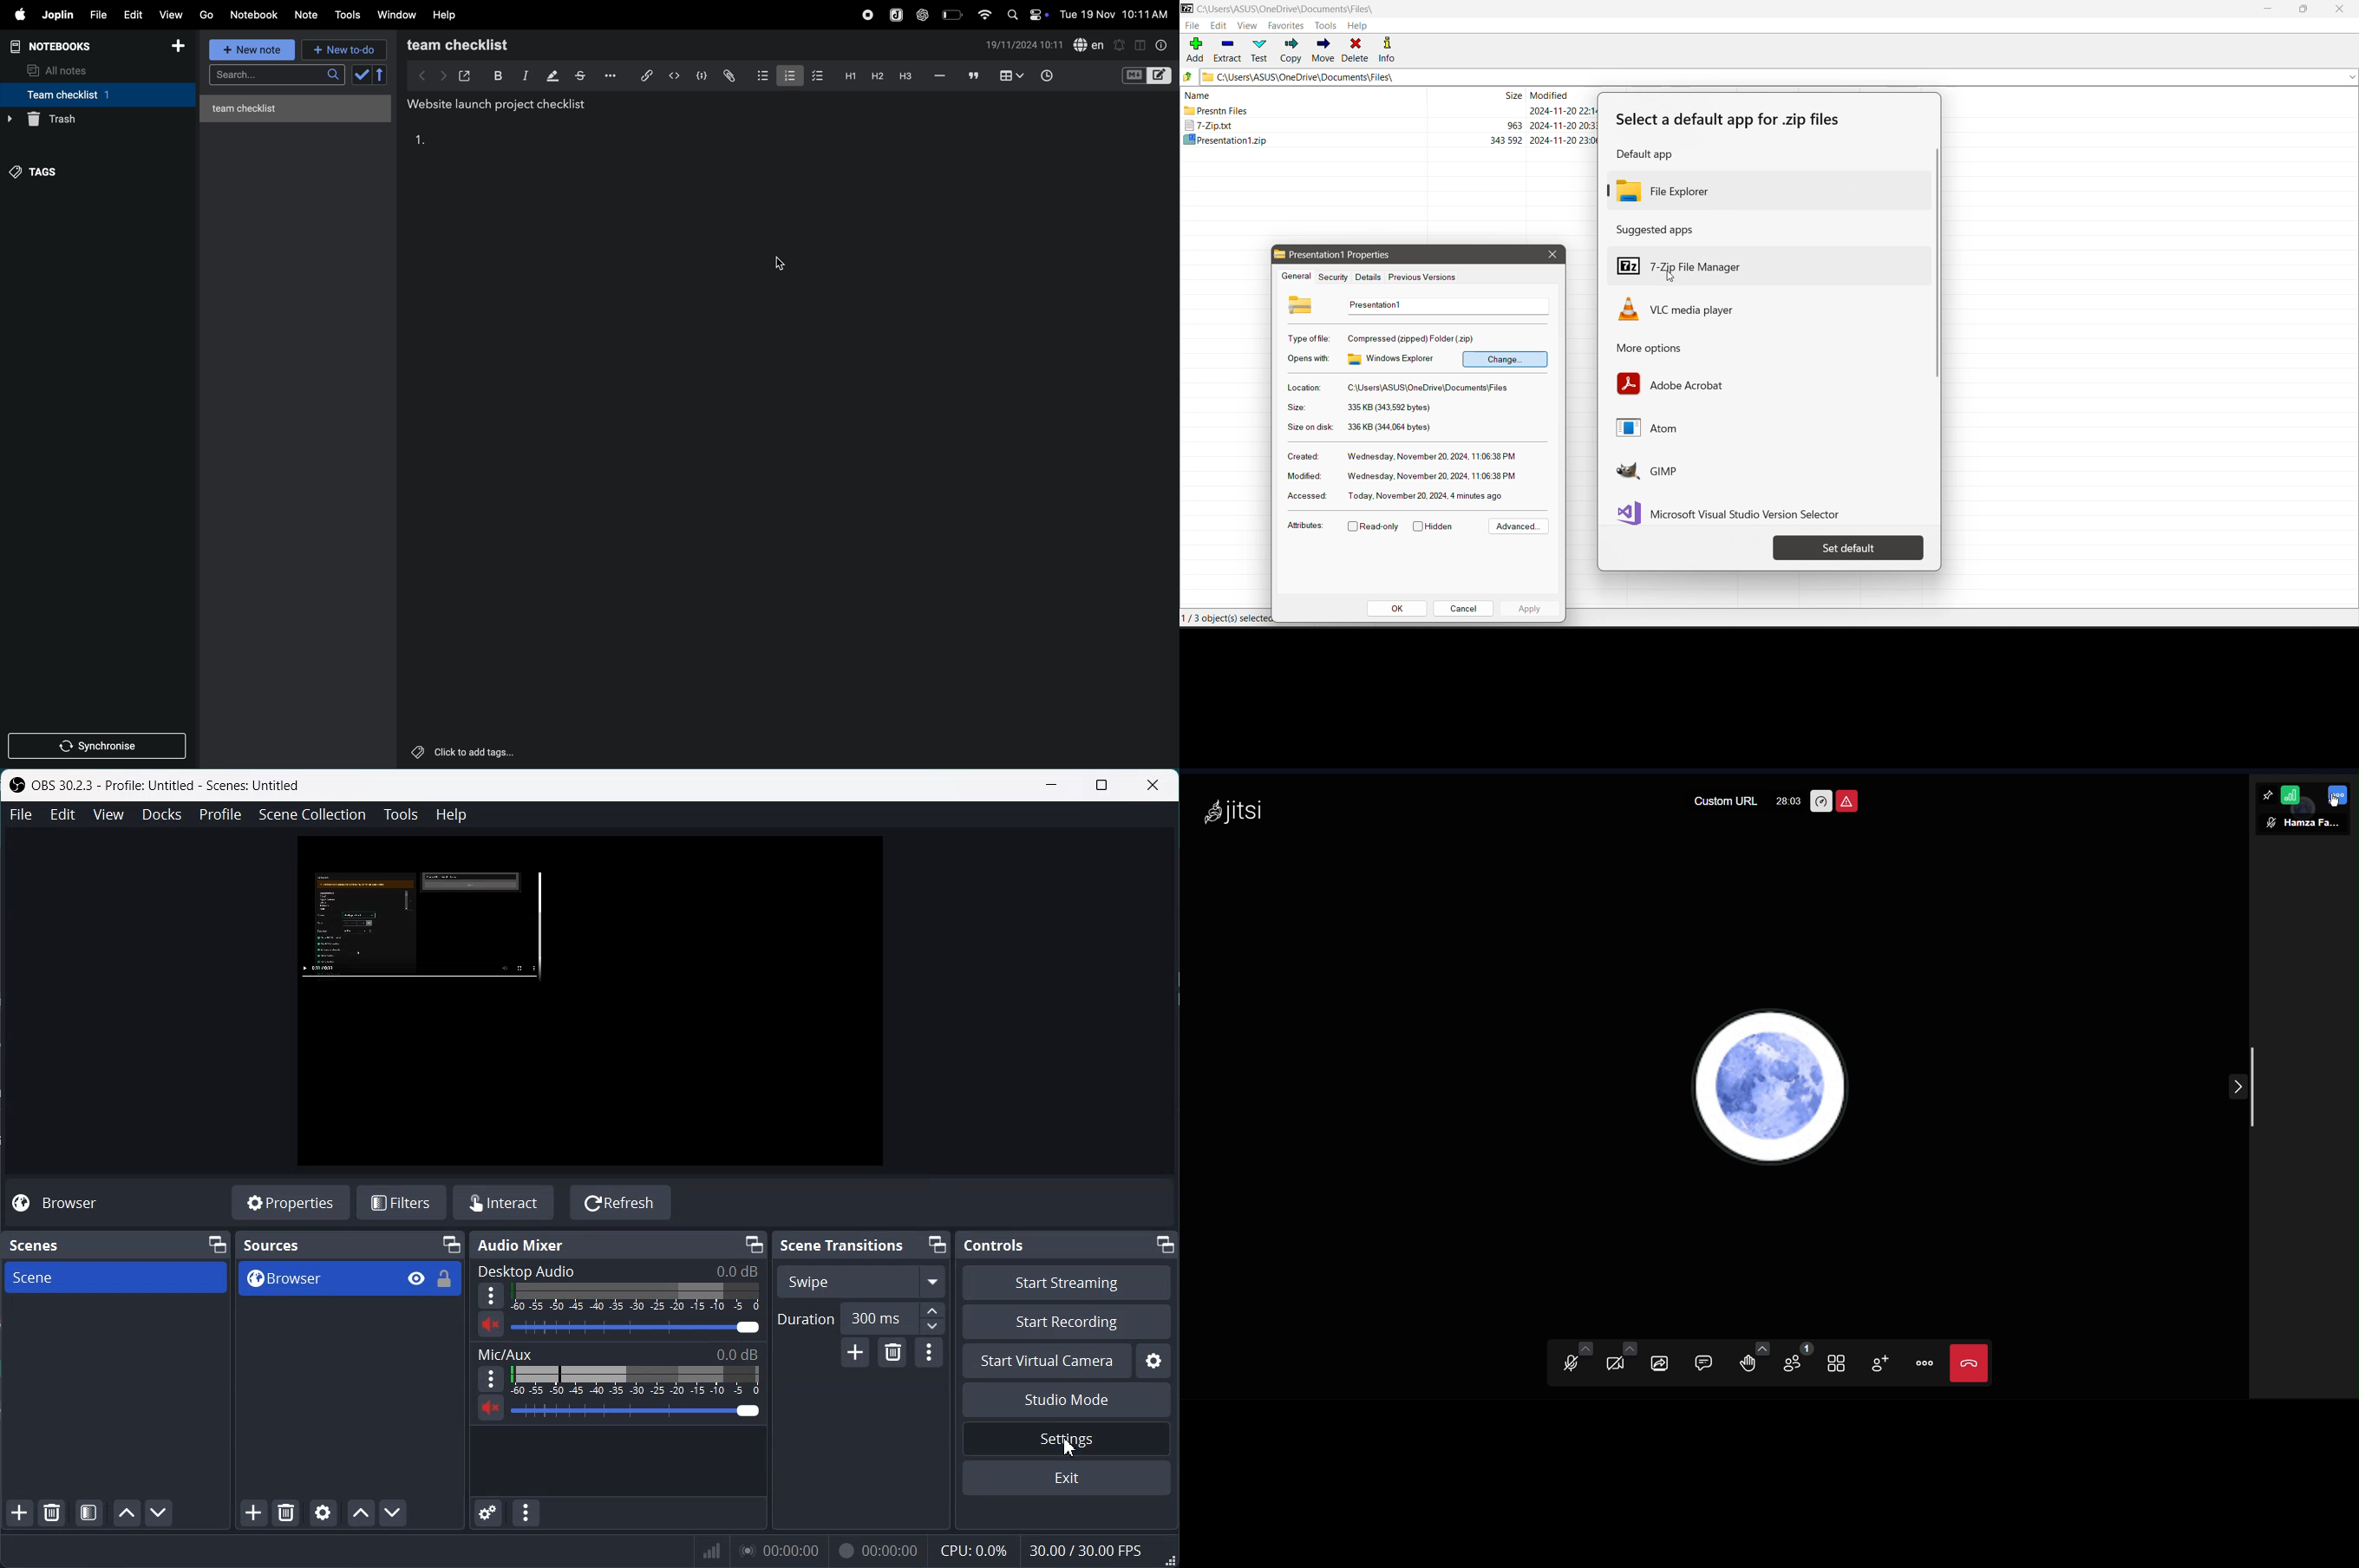 The image size is (2380, 1568). What do you see at coordinates (173, 13) in the screenshot?
I see `view` at bounding box center [173, 13].